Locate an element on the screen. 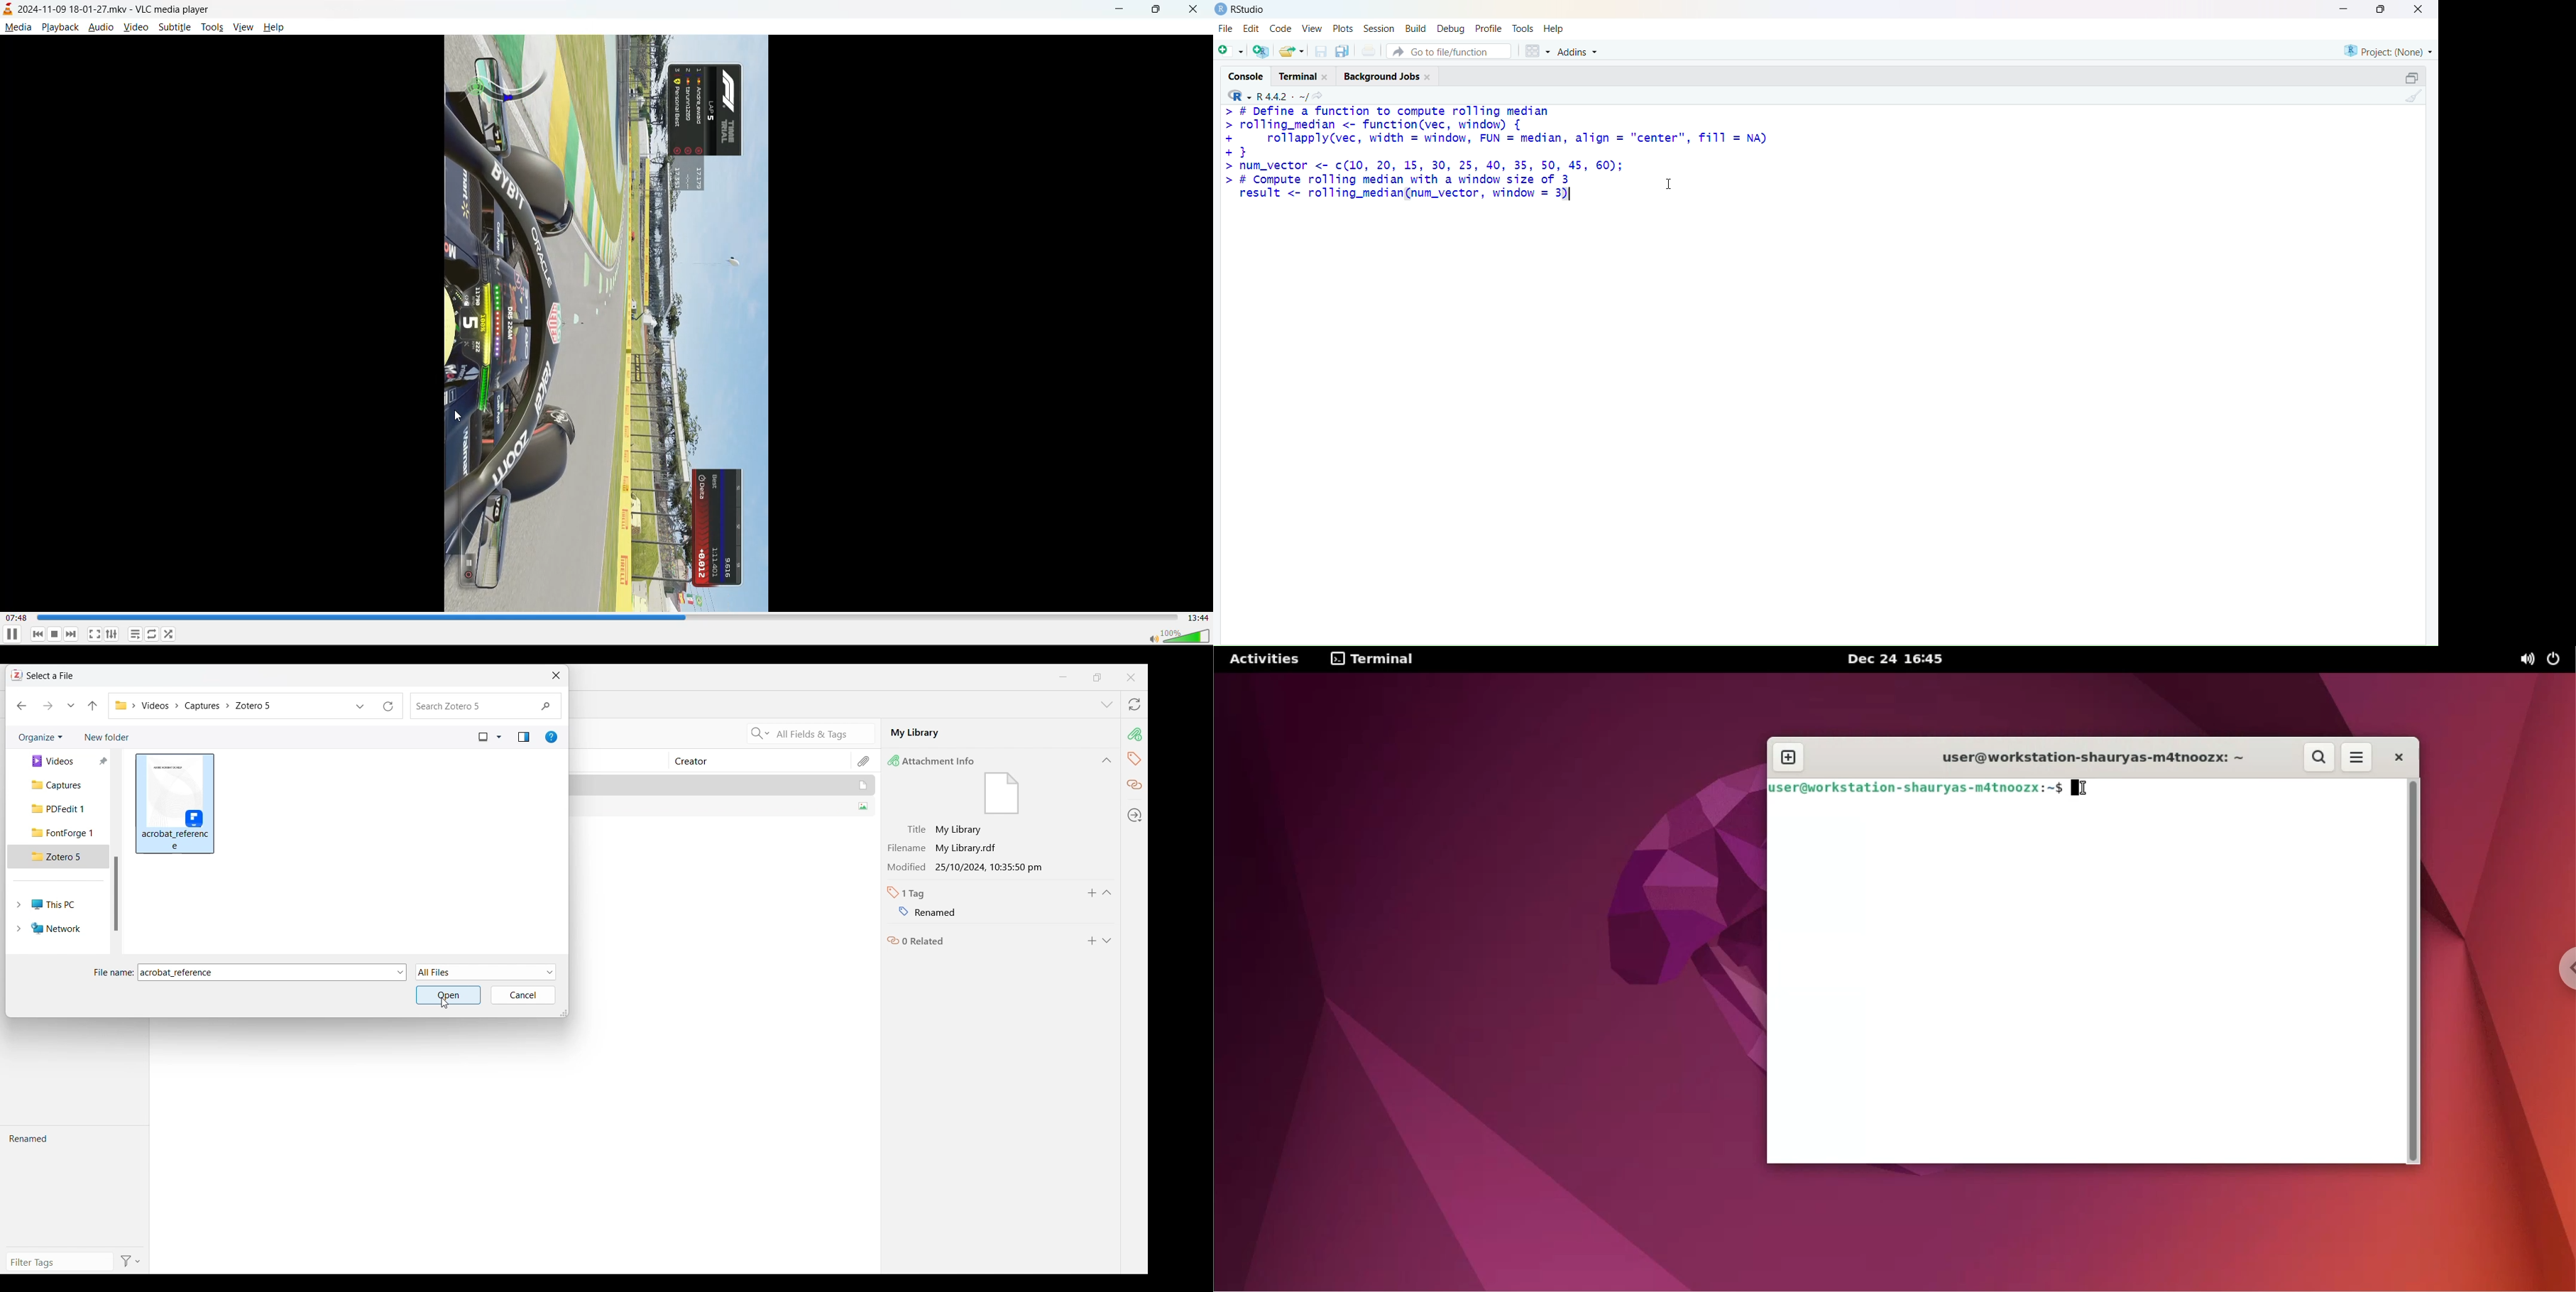  R 4.4.2 ~/ is located at coordinates (1282, 96).